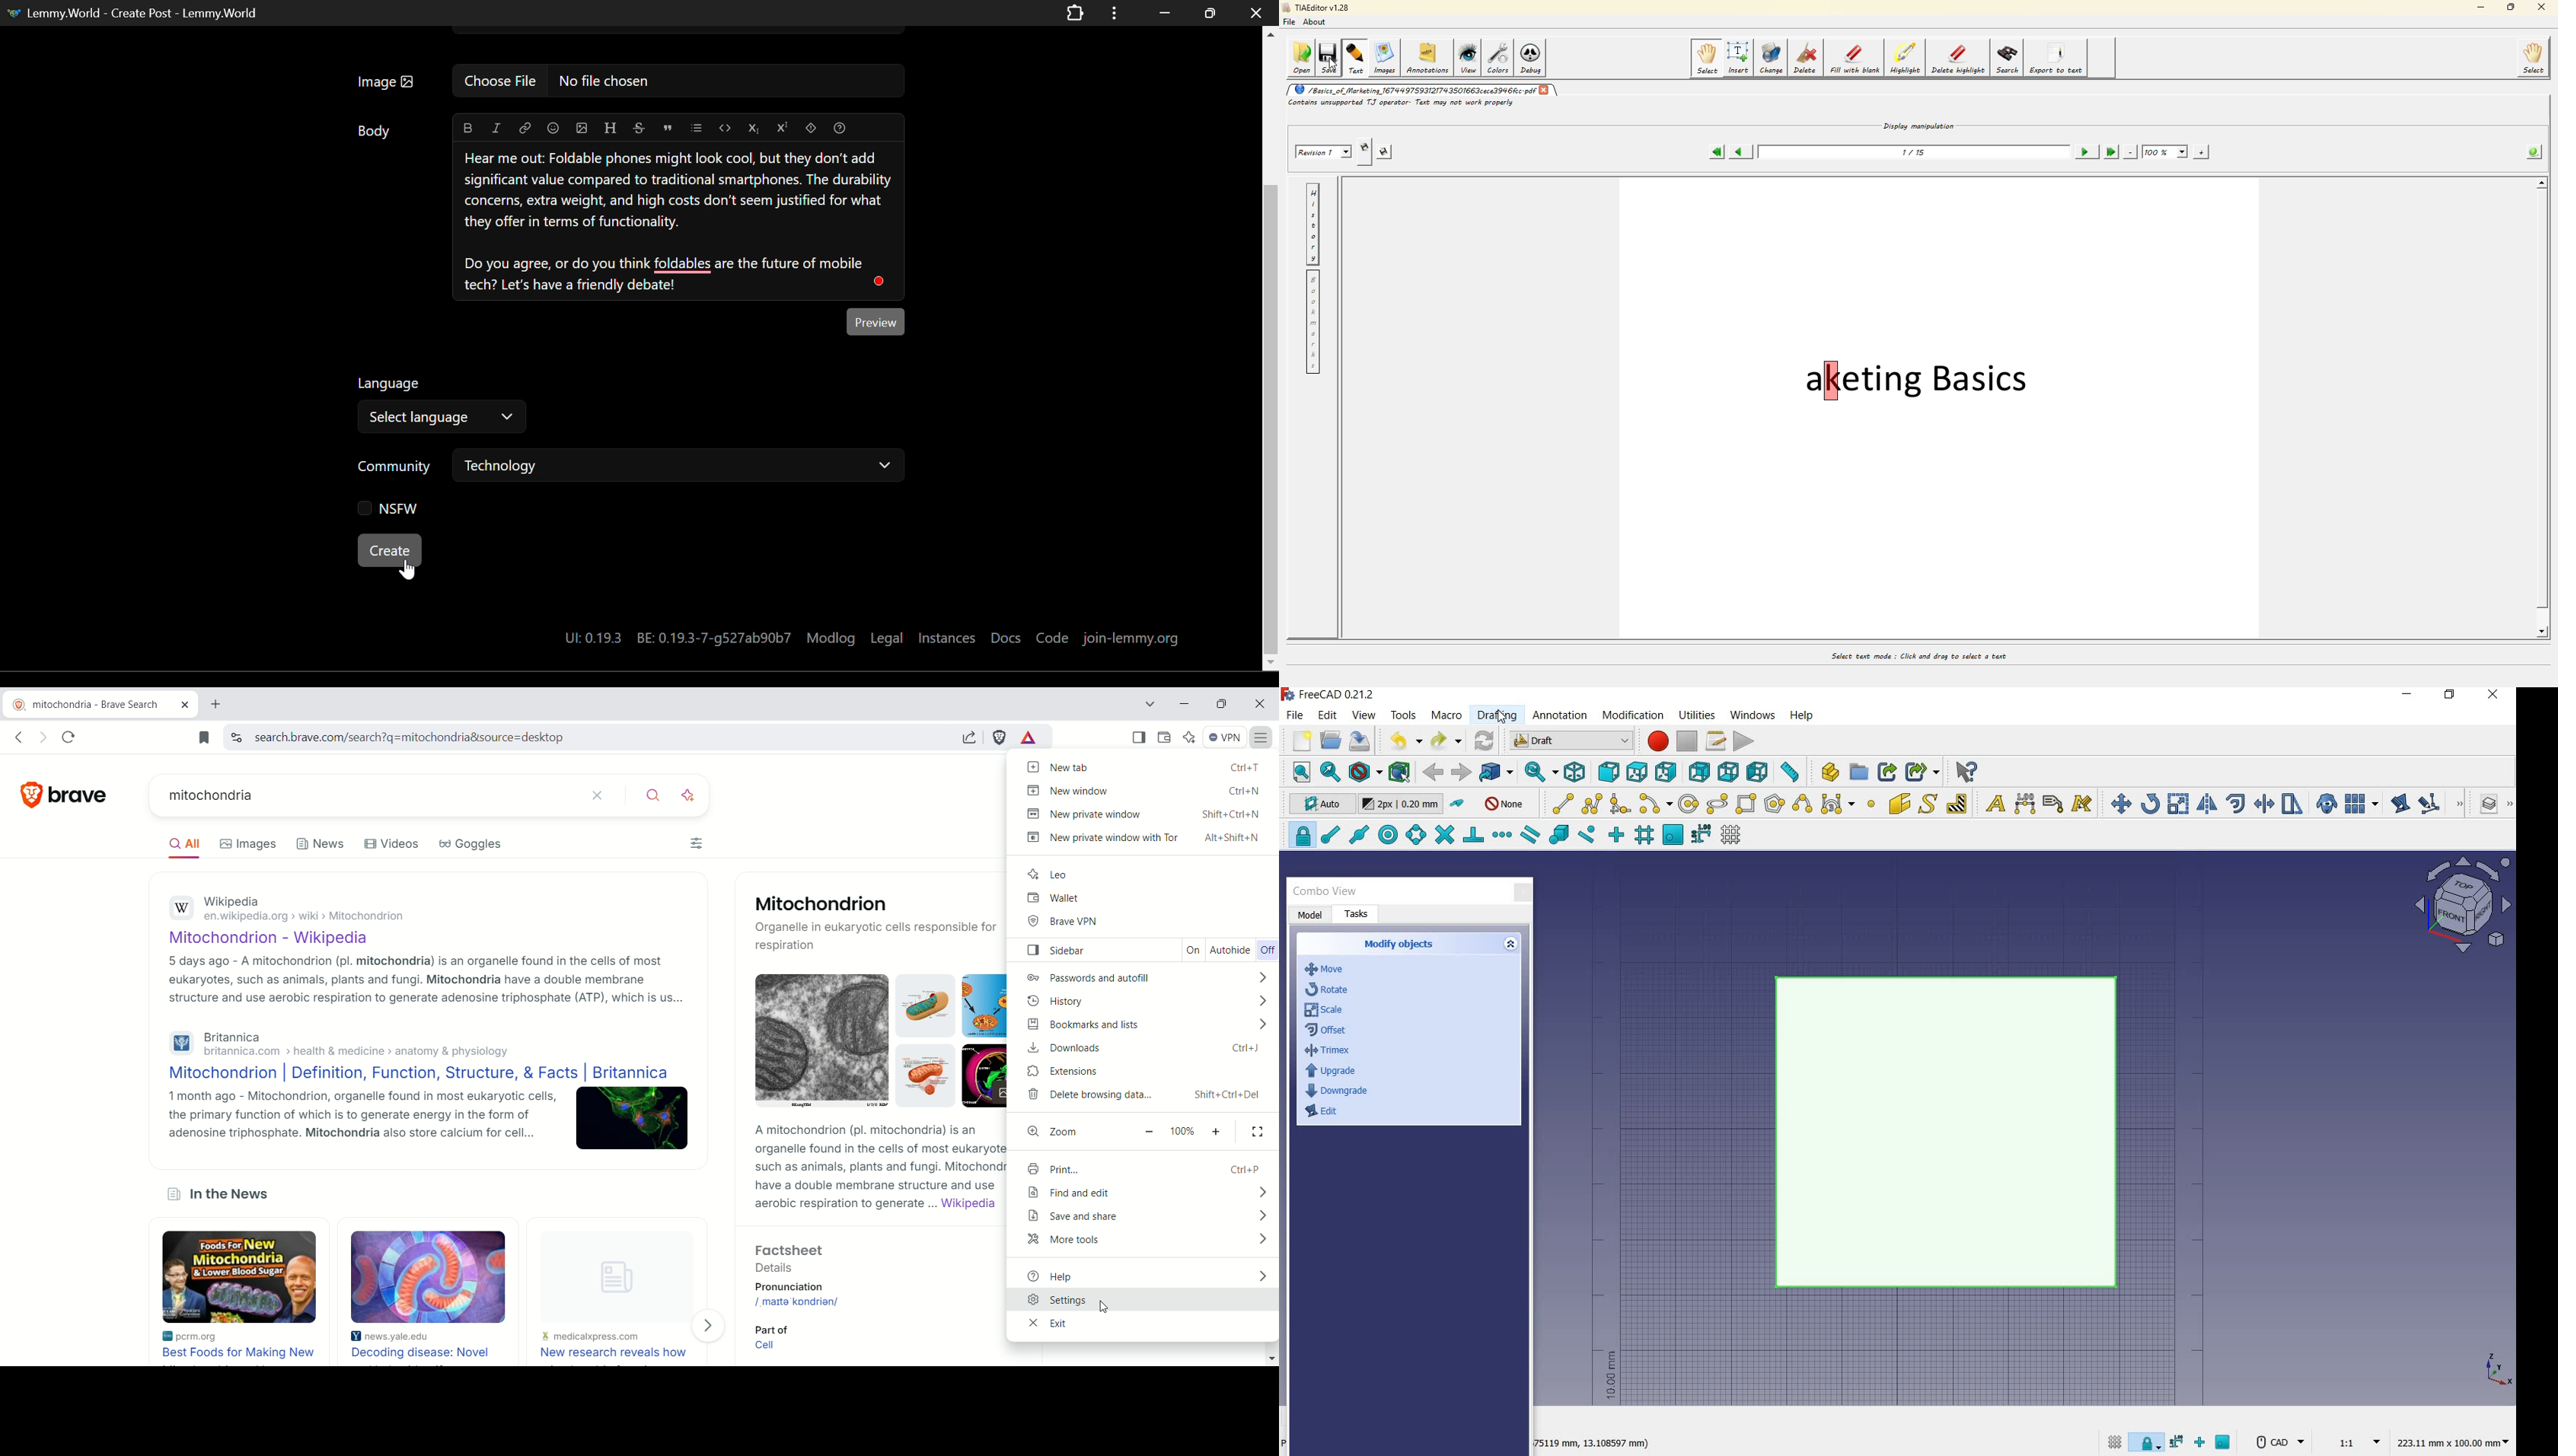  I want to click on Insert Image Field, so click(635, 81).